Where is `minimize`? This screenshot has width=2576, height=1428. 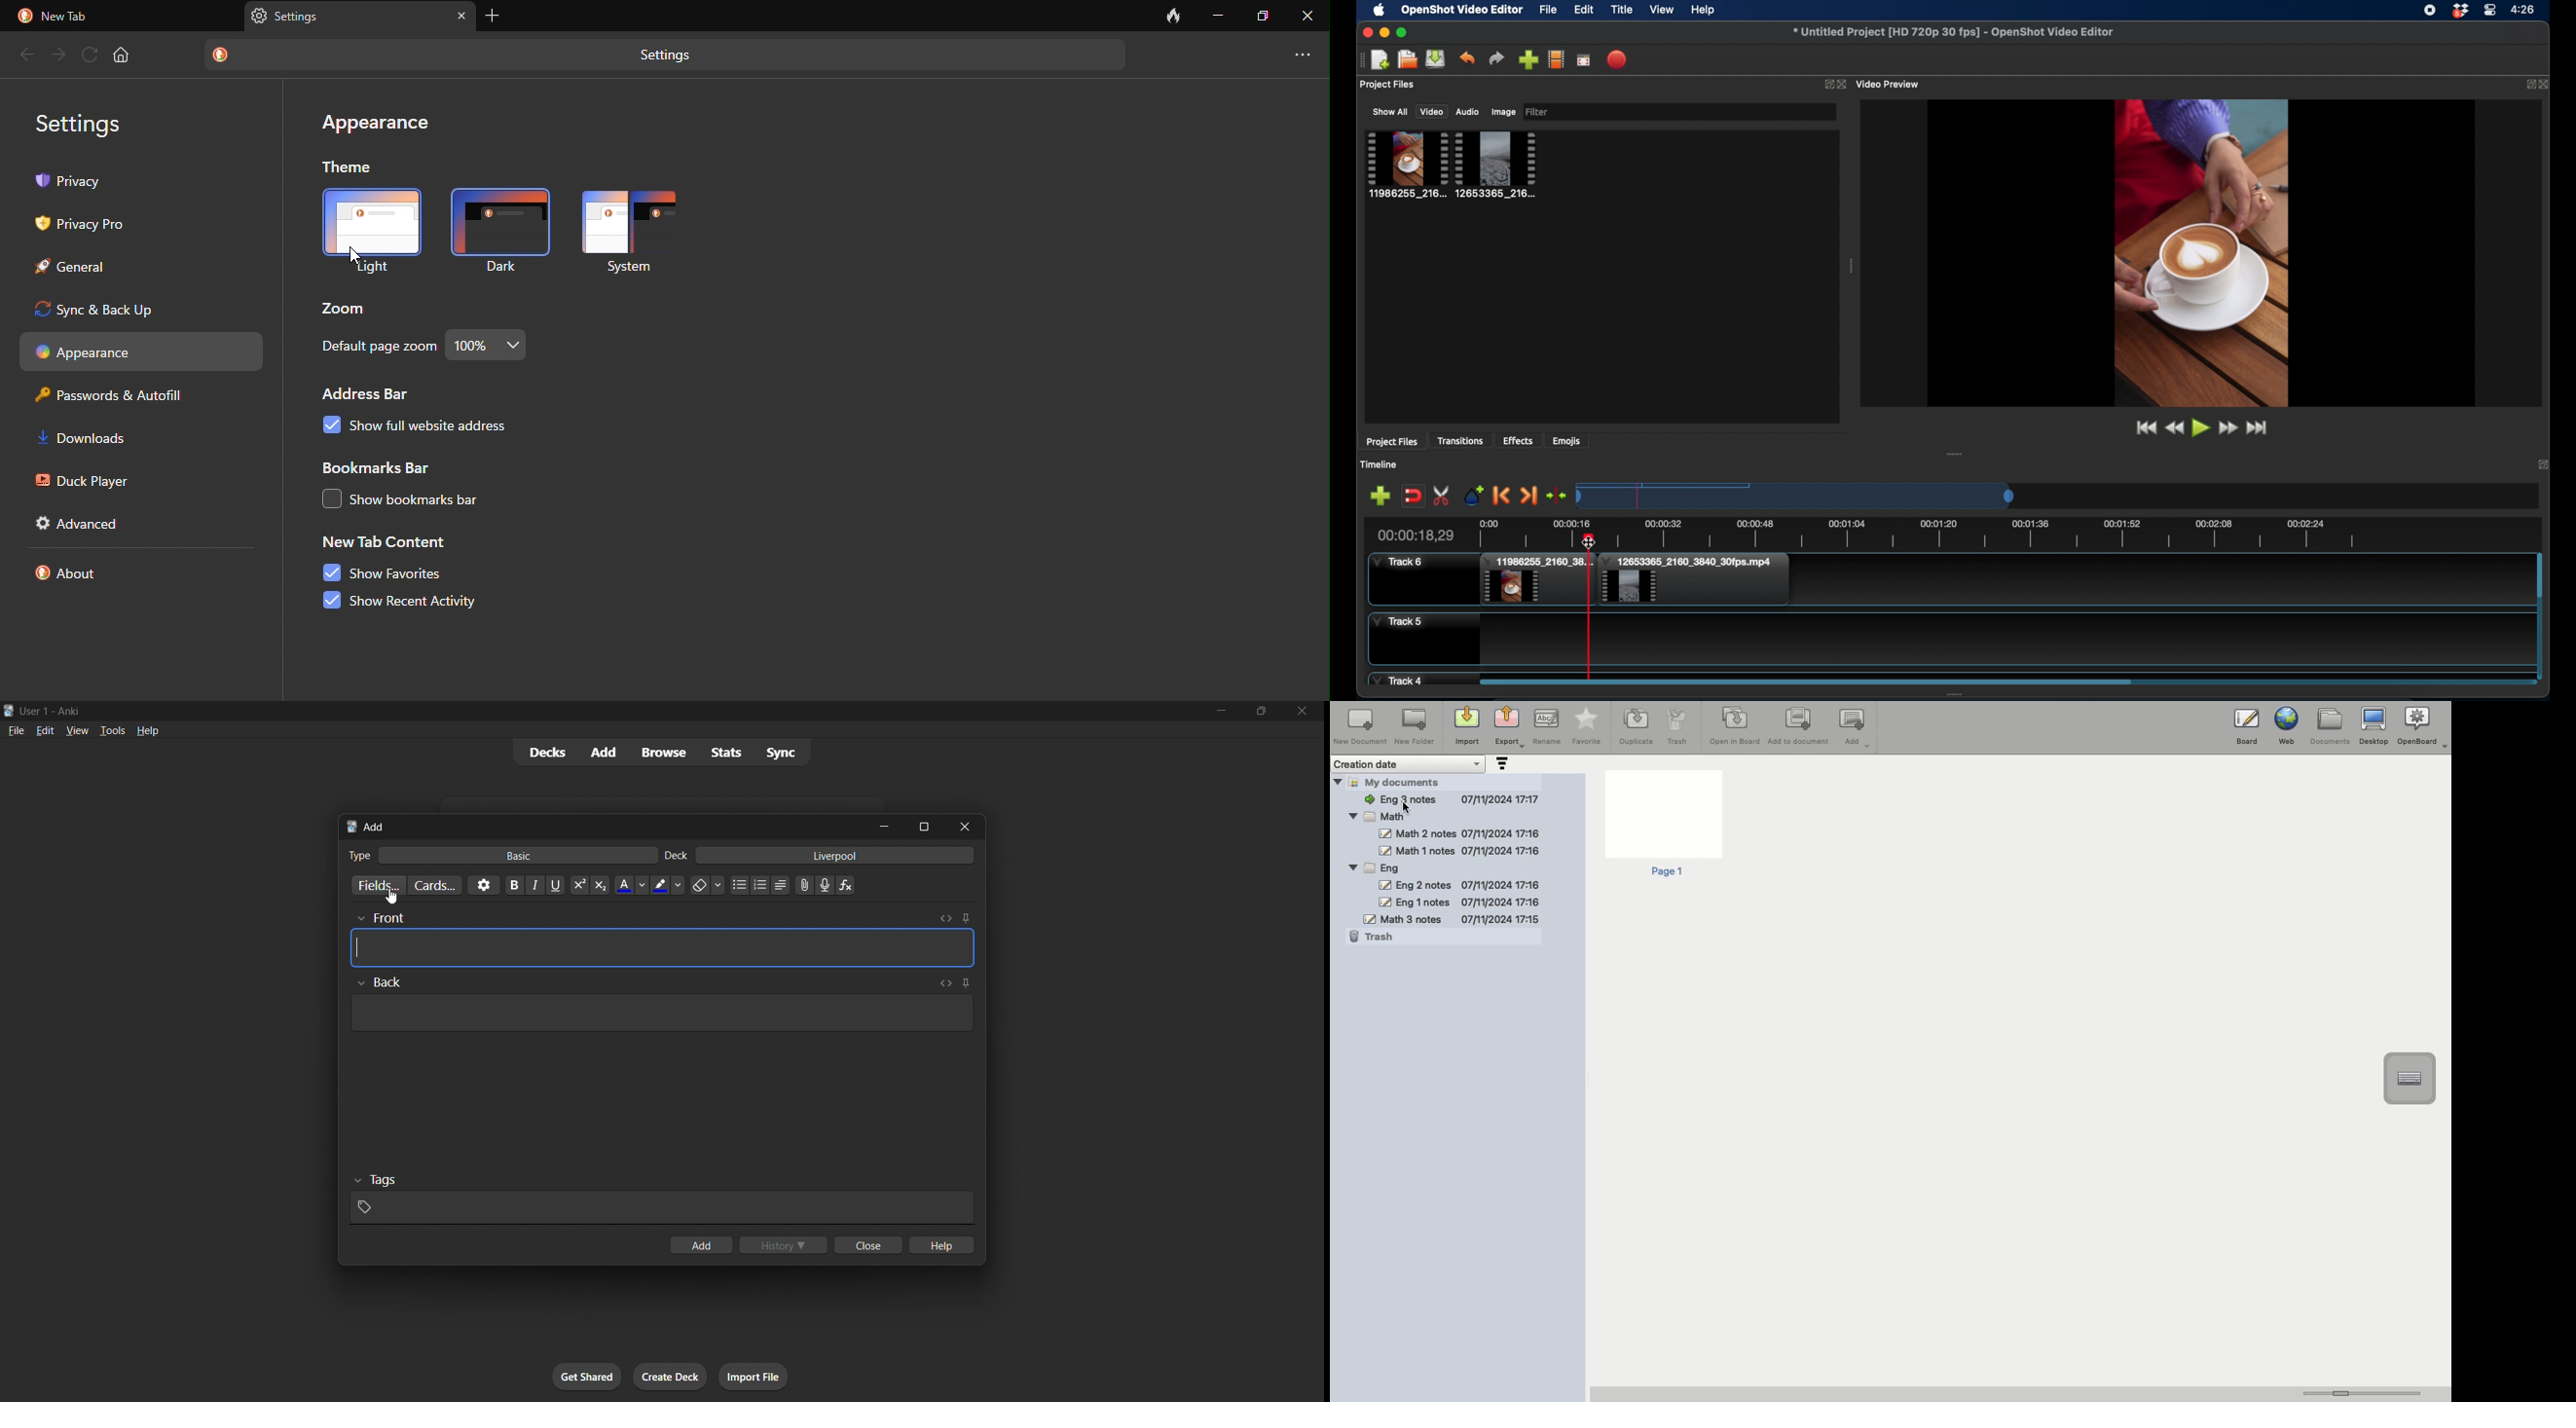
minimize is located at coordinates (1384, 32).